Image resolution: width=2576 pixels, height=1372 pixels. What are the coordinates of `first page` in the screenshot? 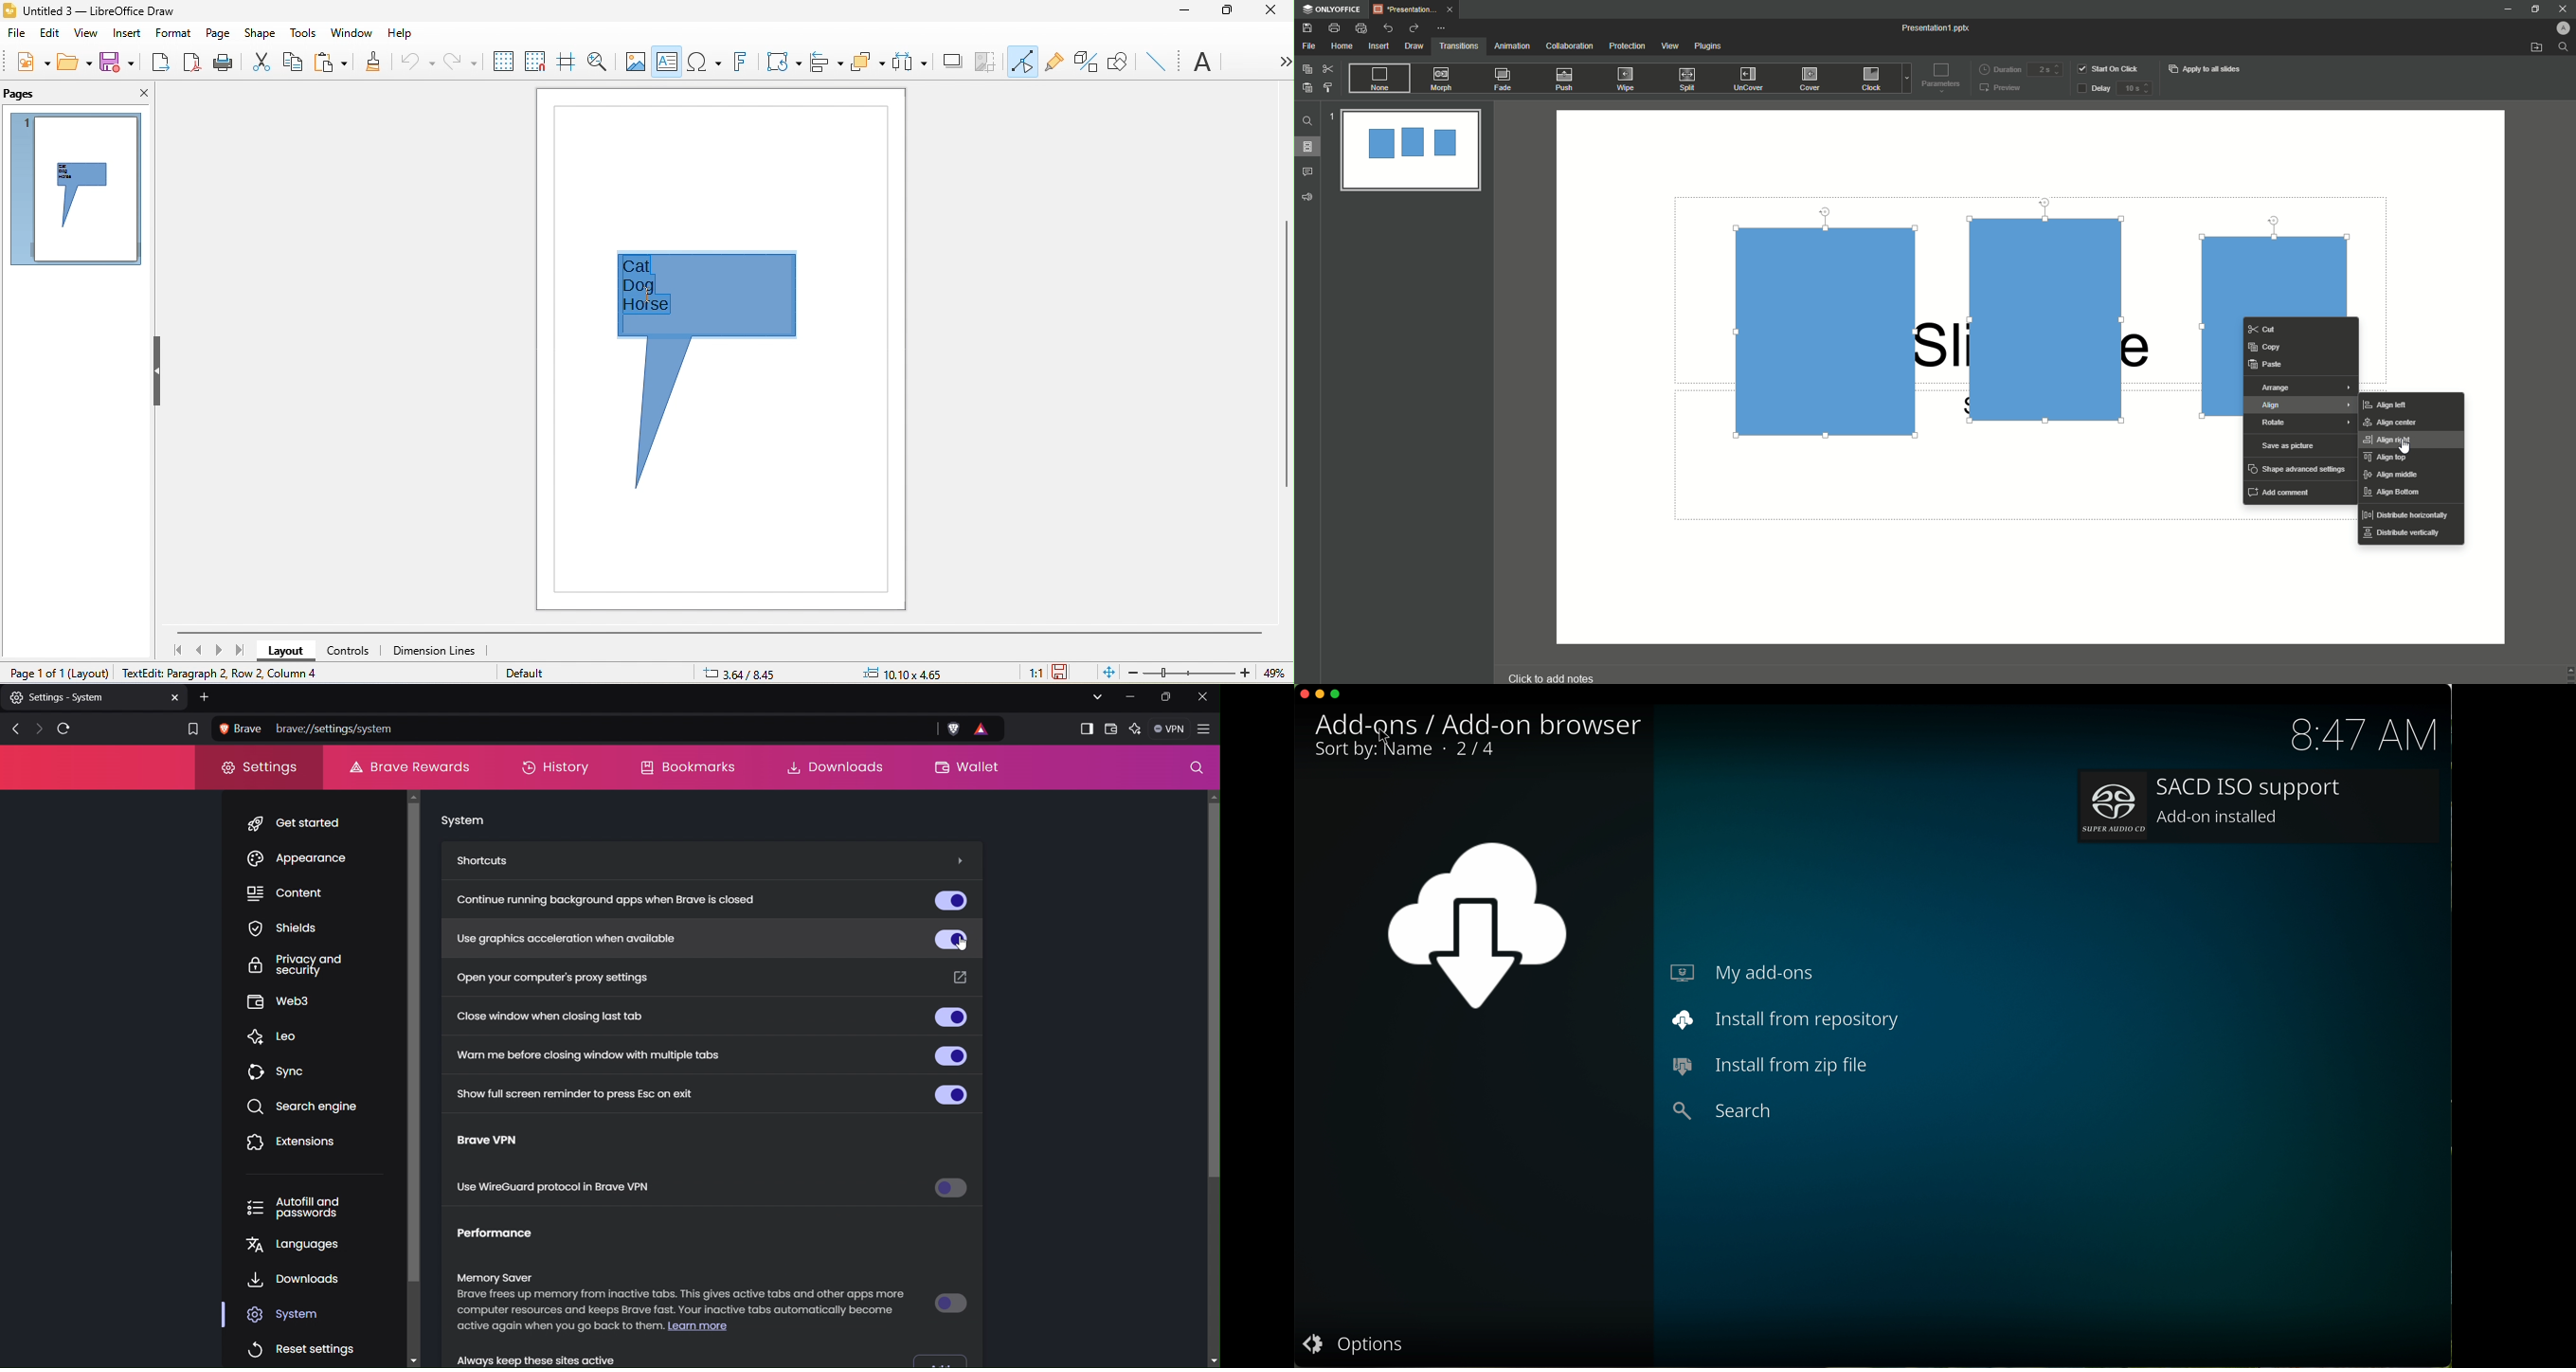 It's located at (180, 650).